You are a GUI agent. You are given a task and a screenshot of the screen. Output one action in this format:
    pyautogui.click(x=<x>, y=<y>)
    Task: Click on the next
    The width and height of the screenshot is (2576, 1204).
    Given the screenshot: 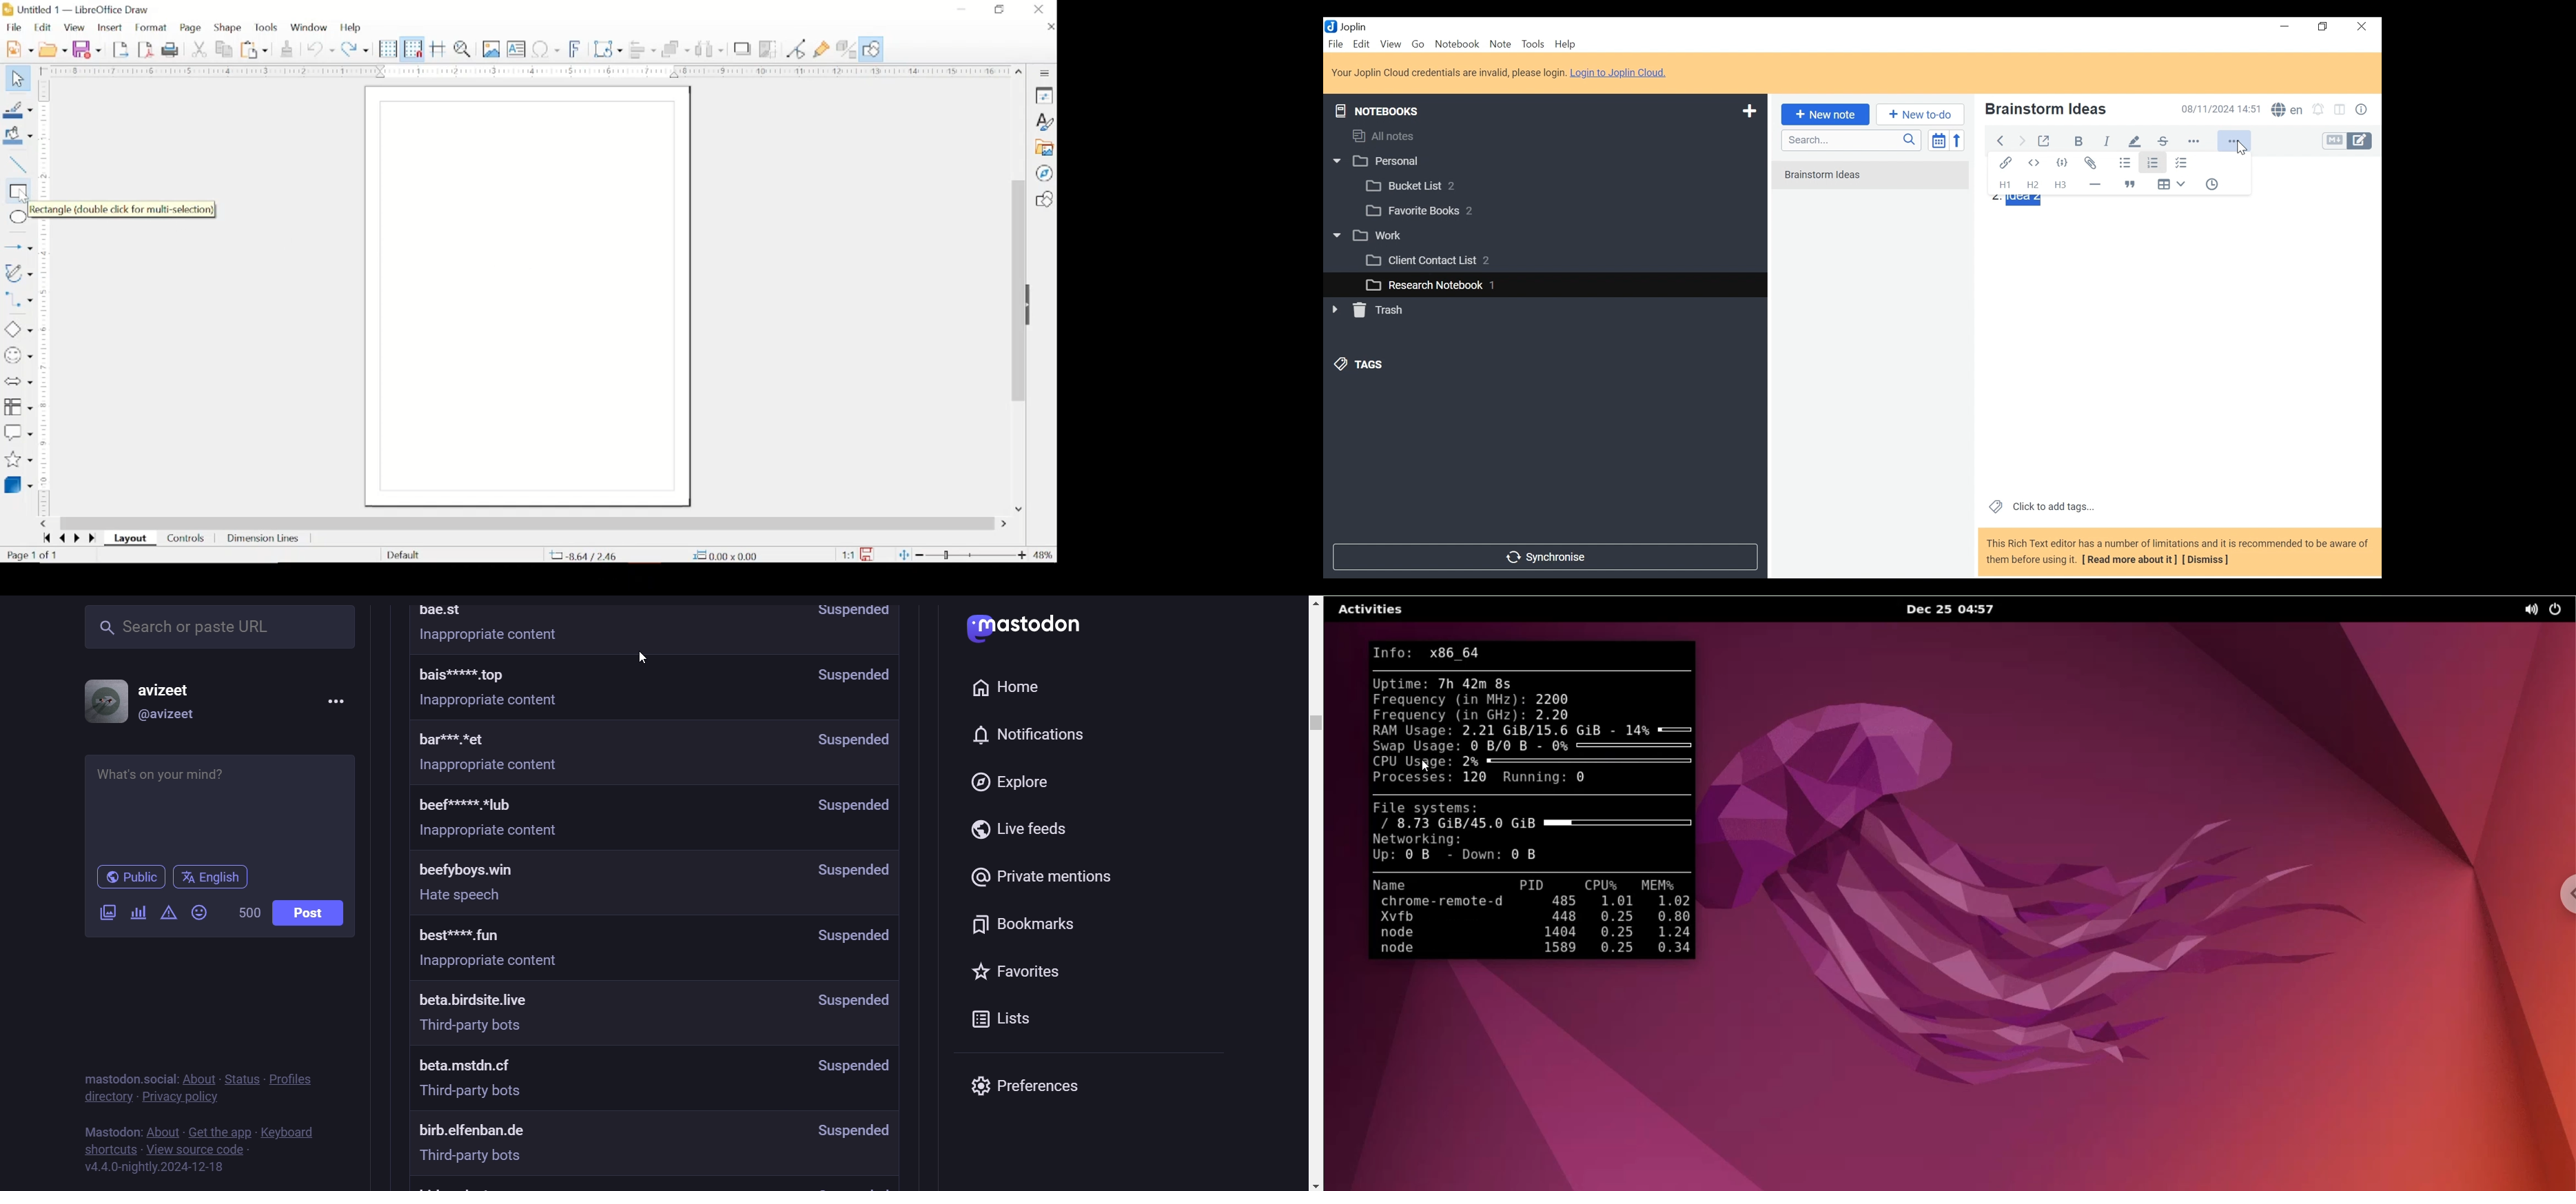 What is the action you would take?
    pyautogui.click(x=76, y=538)
    